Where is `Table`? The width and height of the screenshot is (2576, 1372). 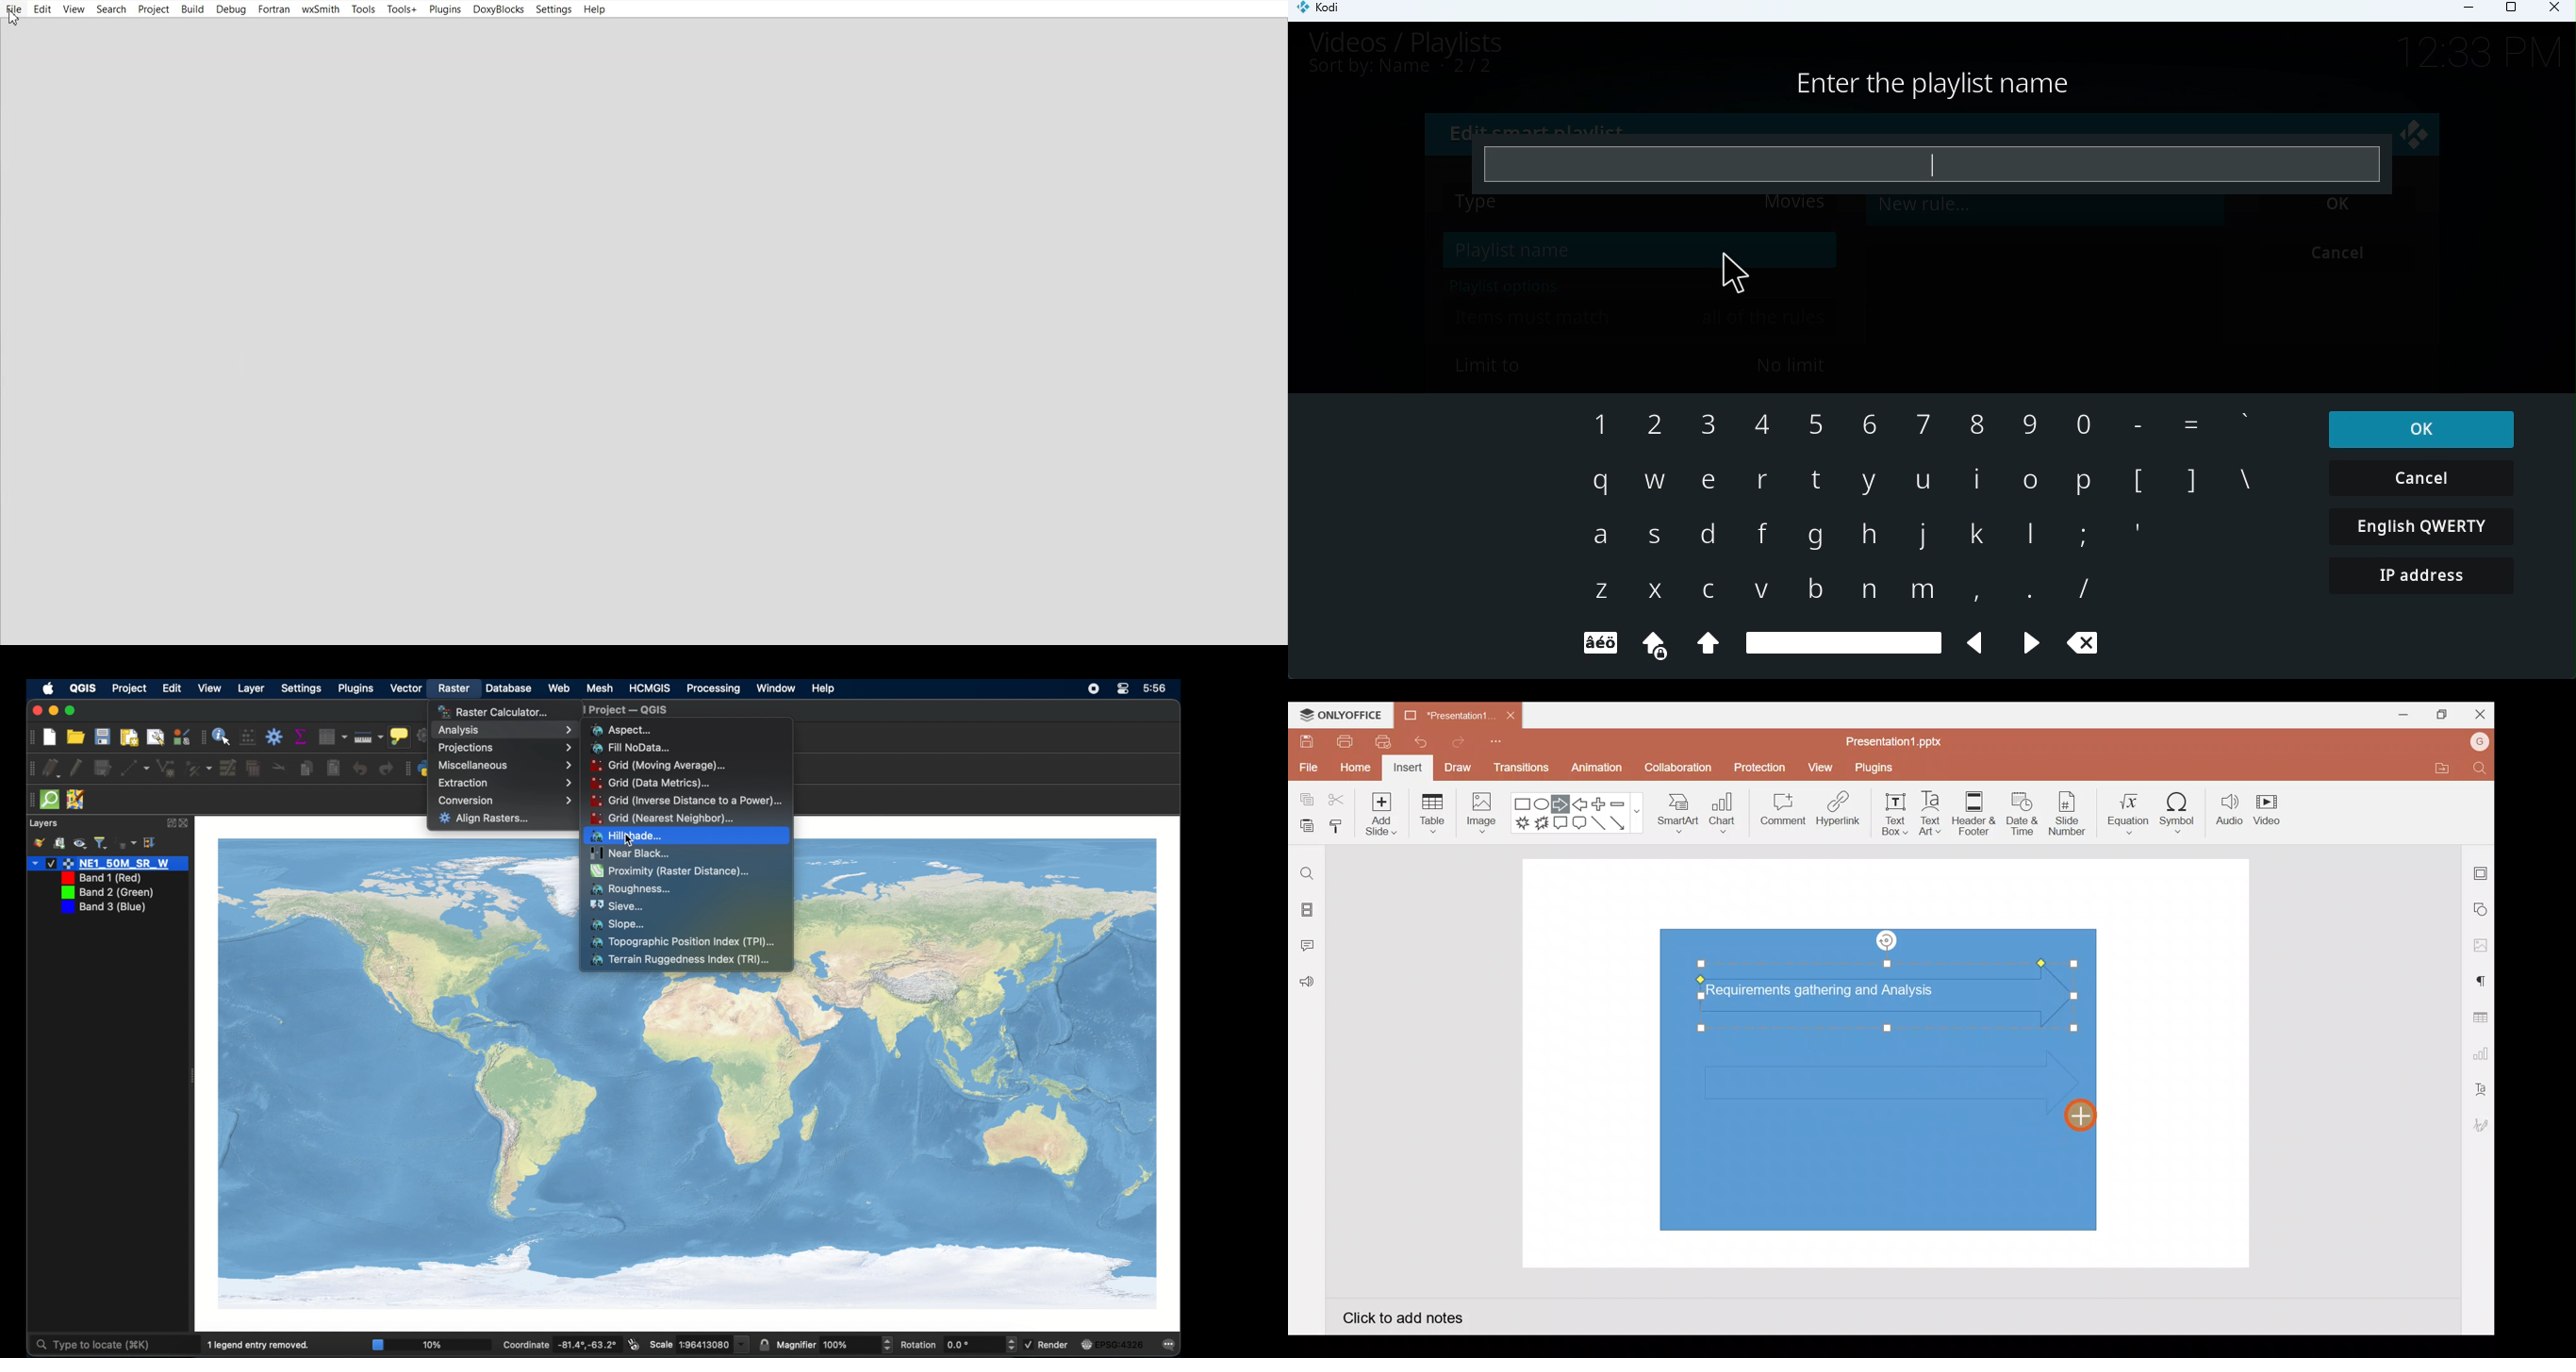 Table is located at coordinates (1434, 815).